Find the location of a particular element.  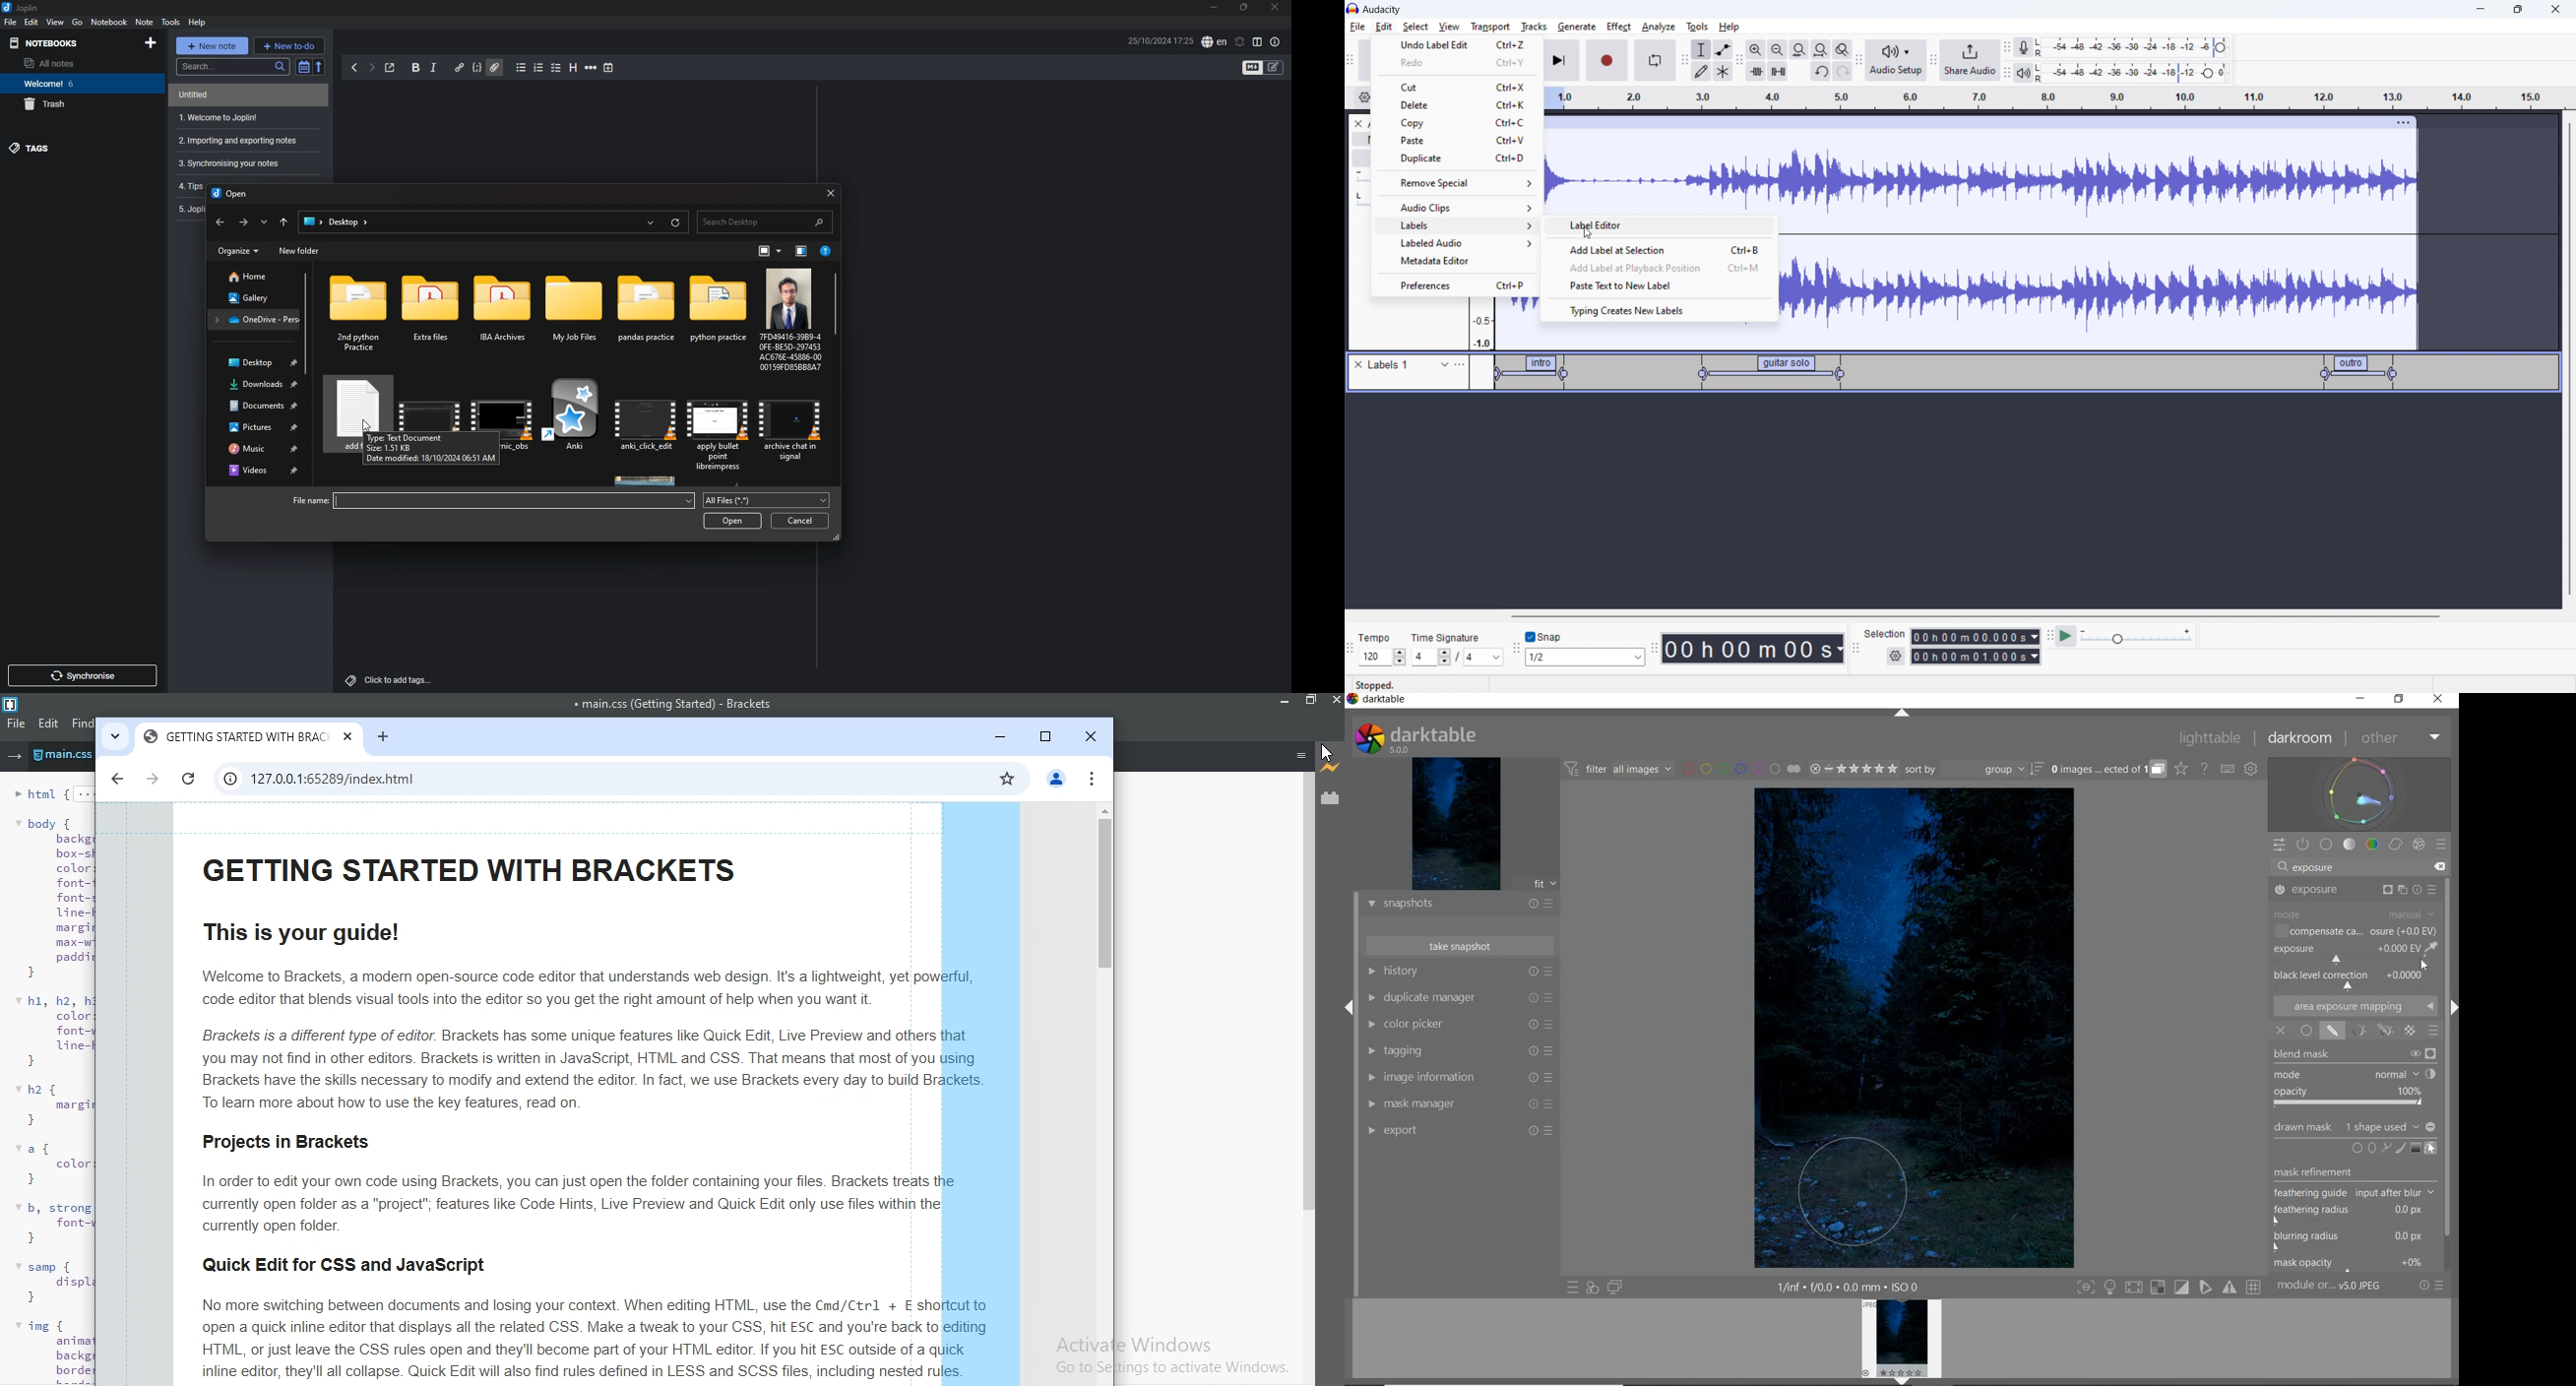

Cut Ctri+X is located at coordinates (1459, 85).